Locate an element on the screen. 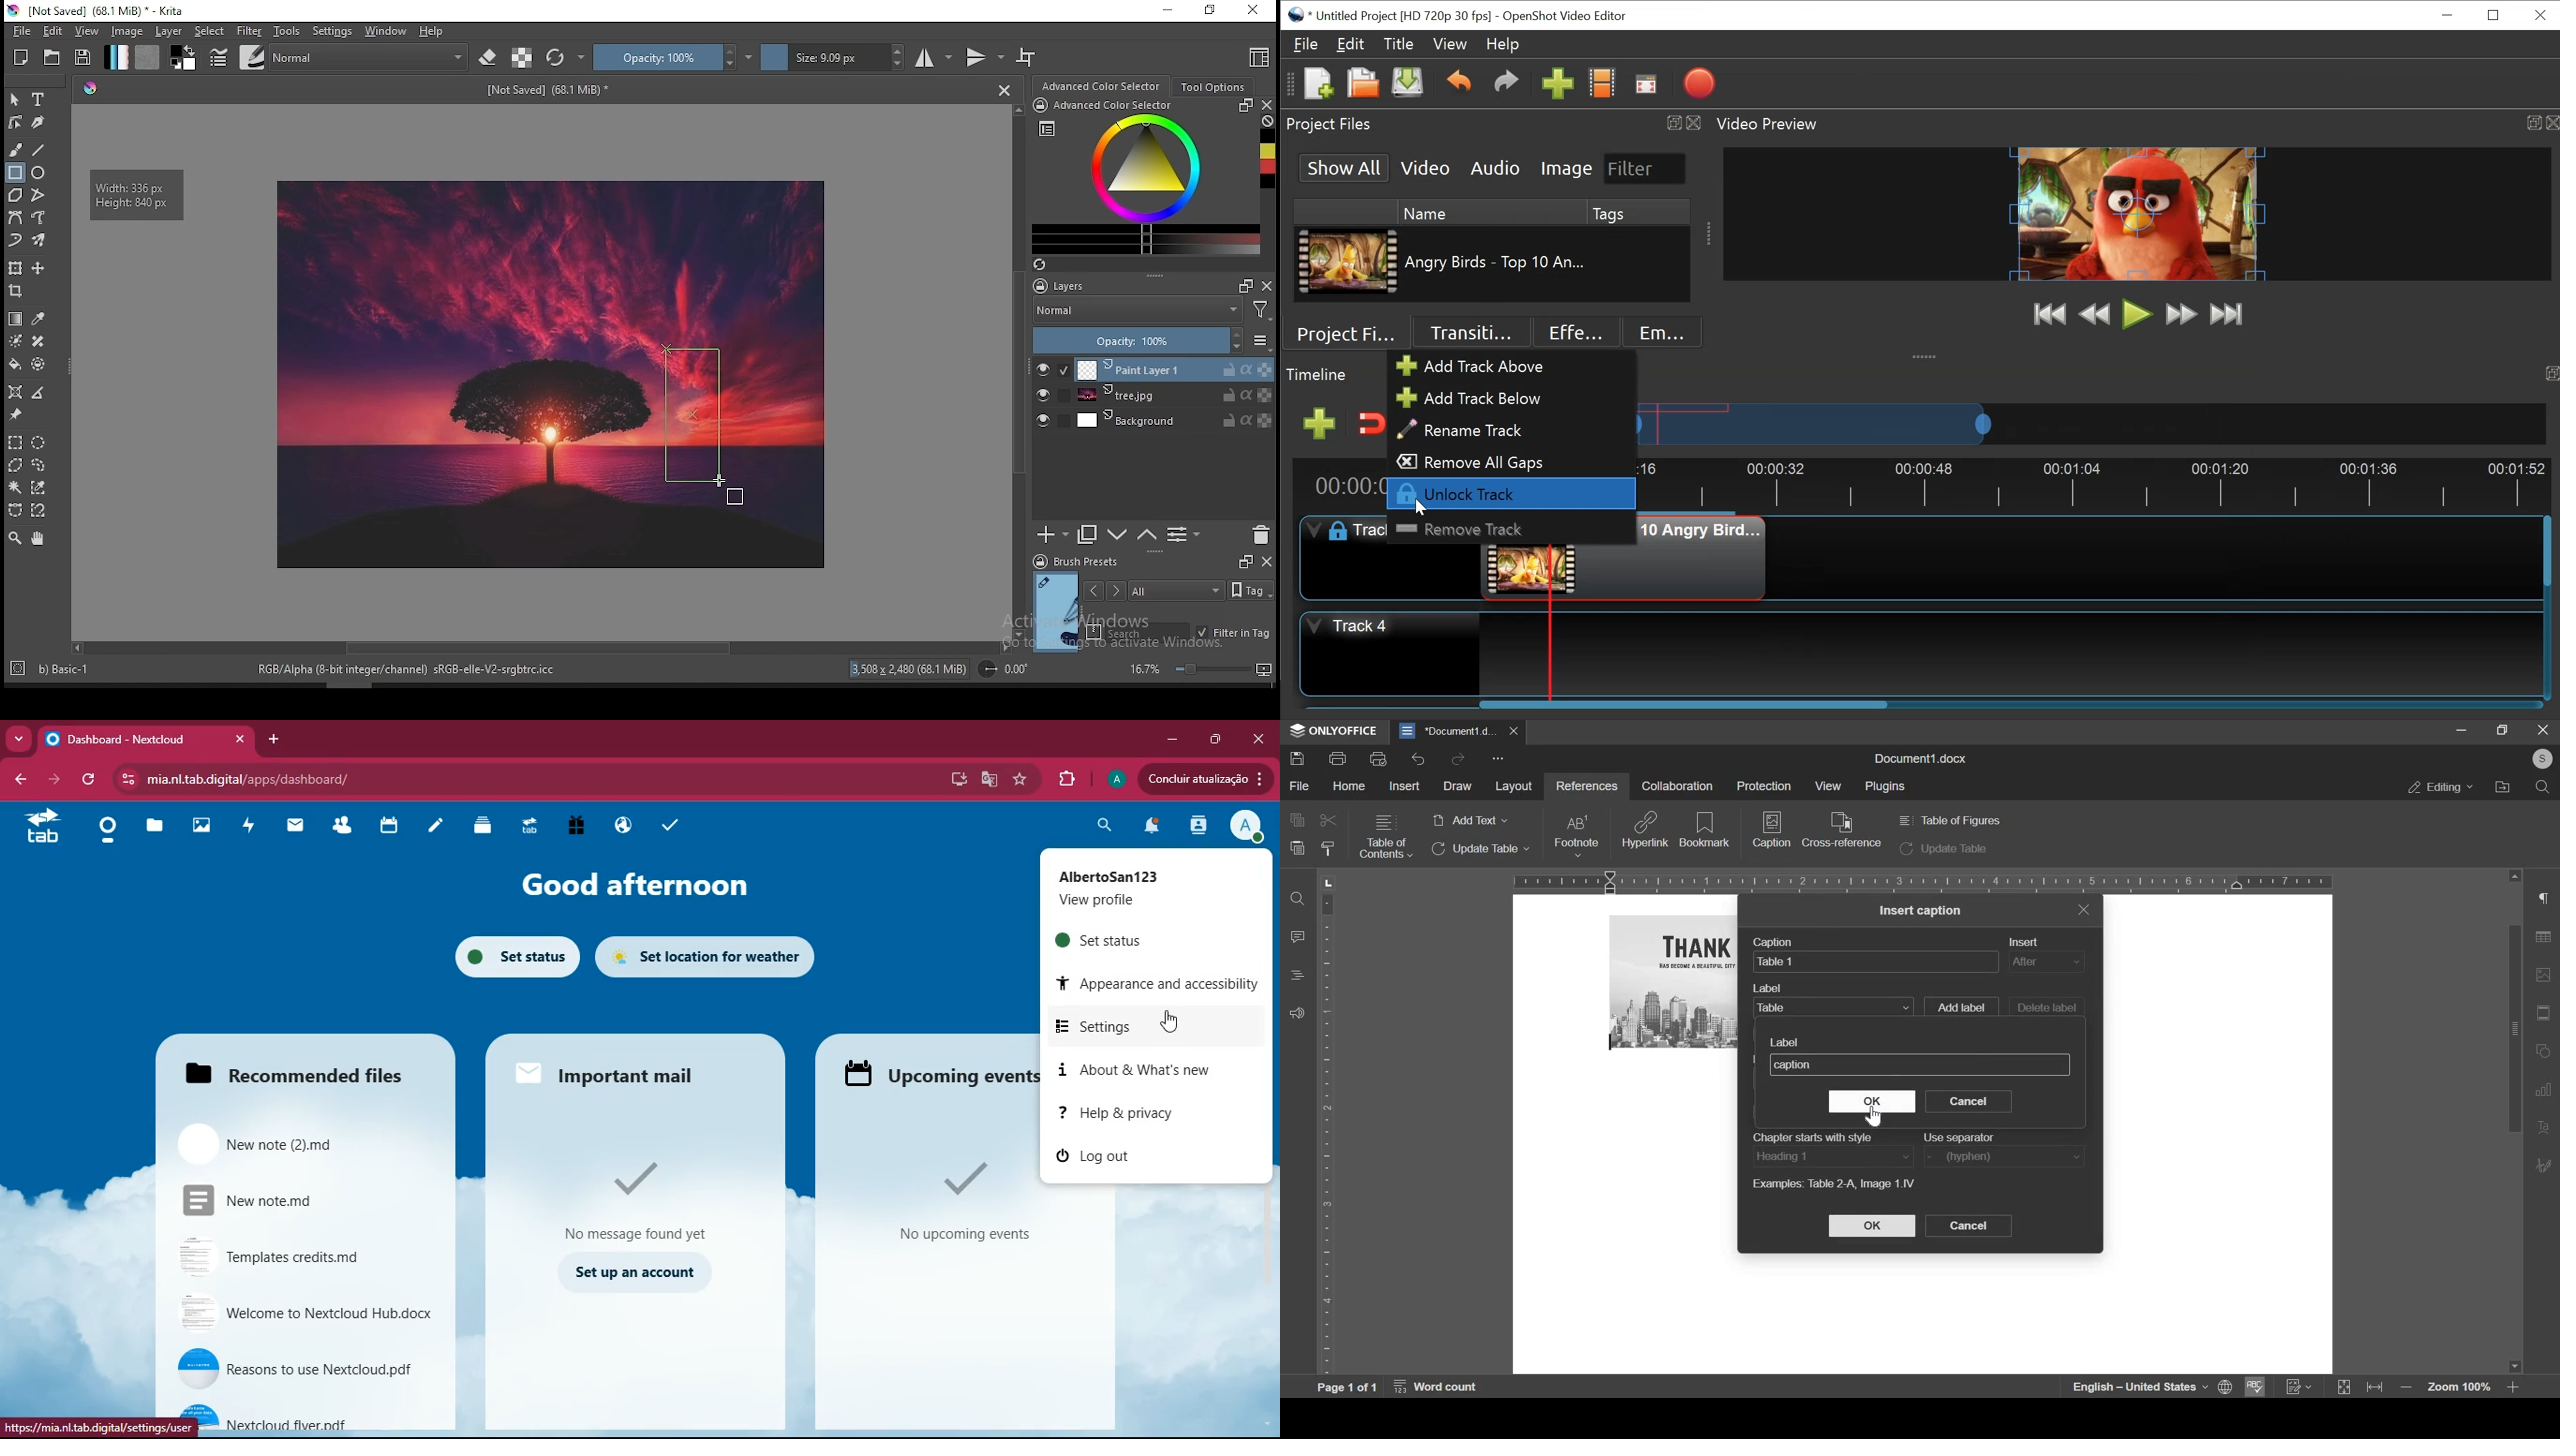 This screenshot has width=2576, height=1456. notes is located at coordinates (433, 828).